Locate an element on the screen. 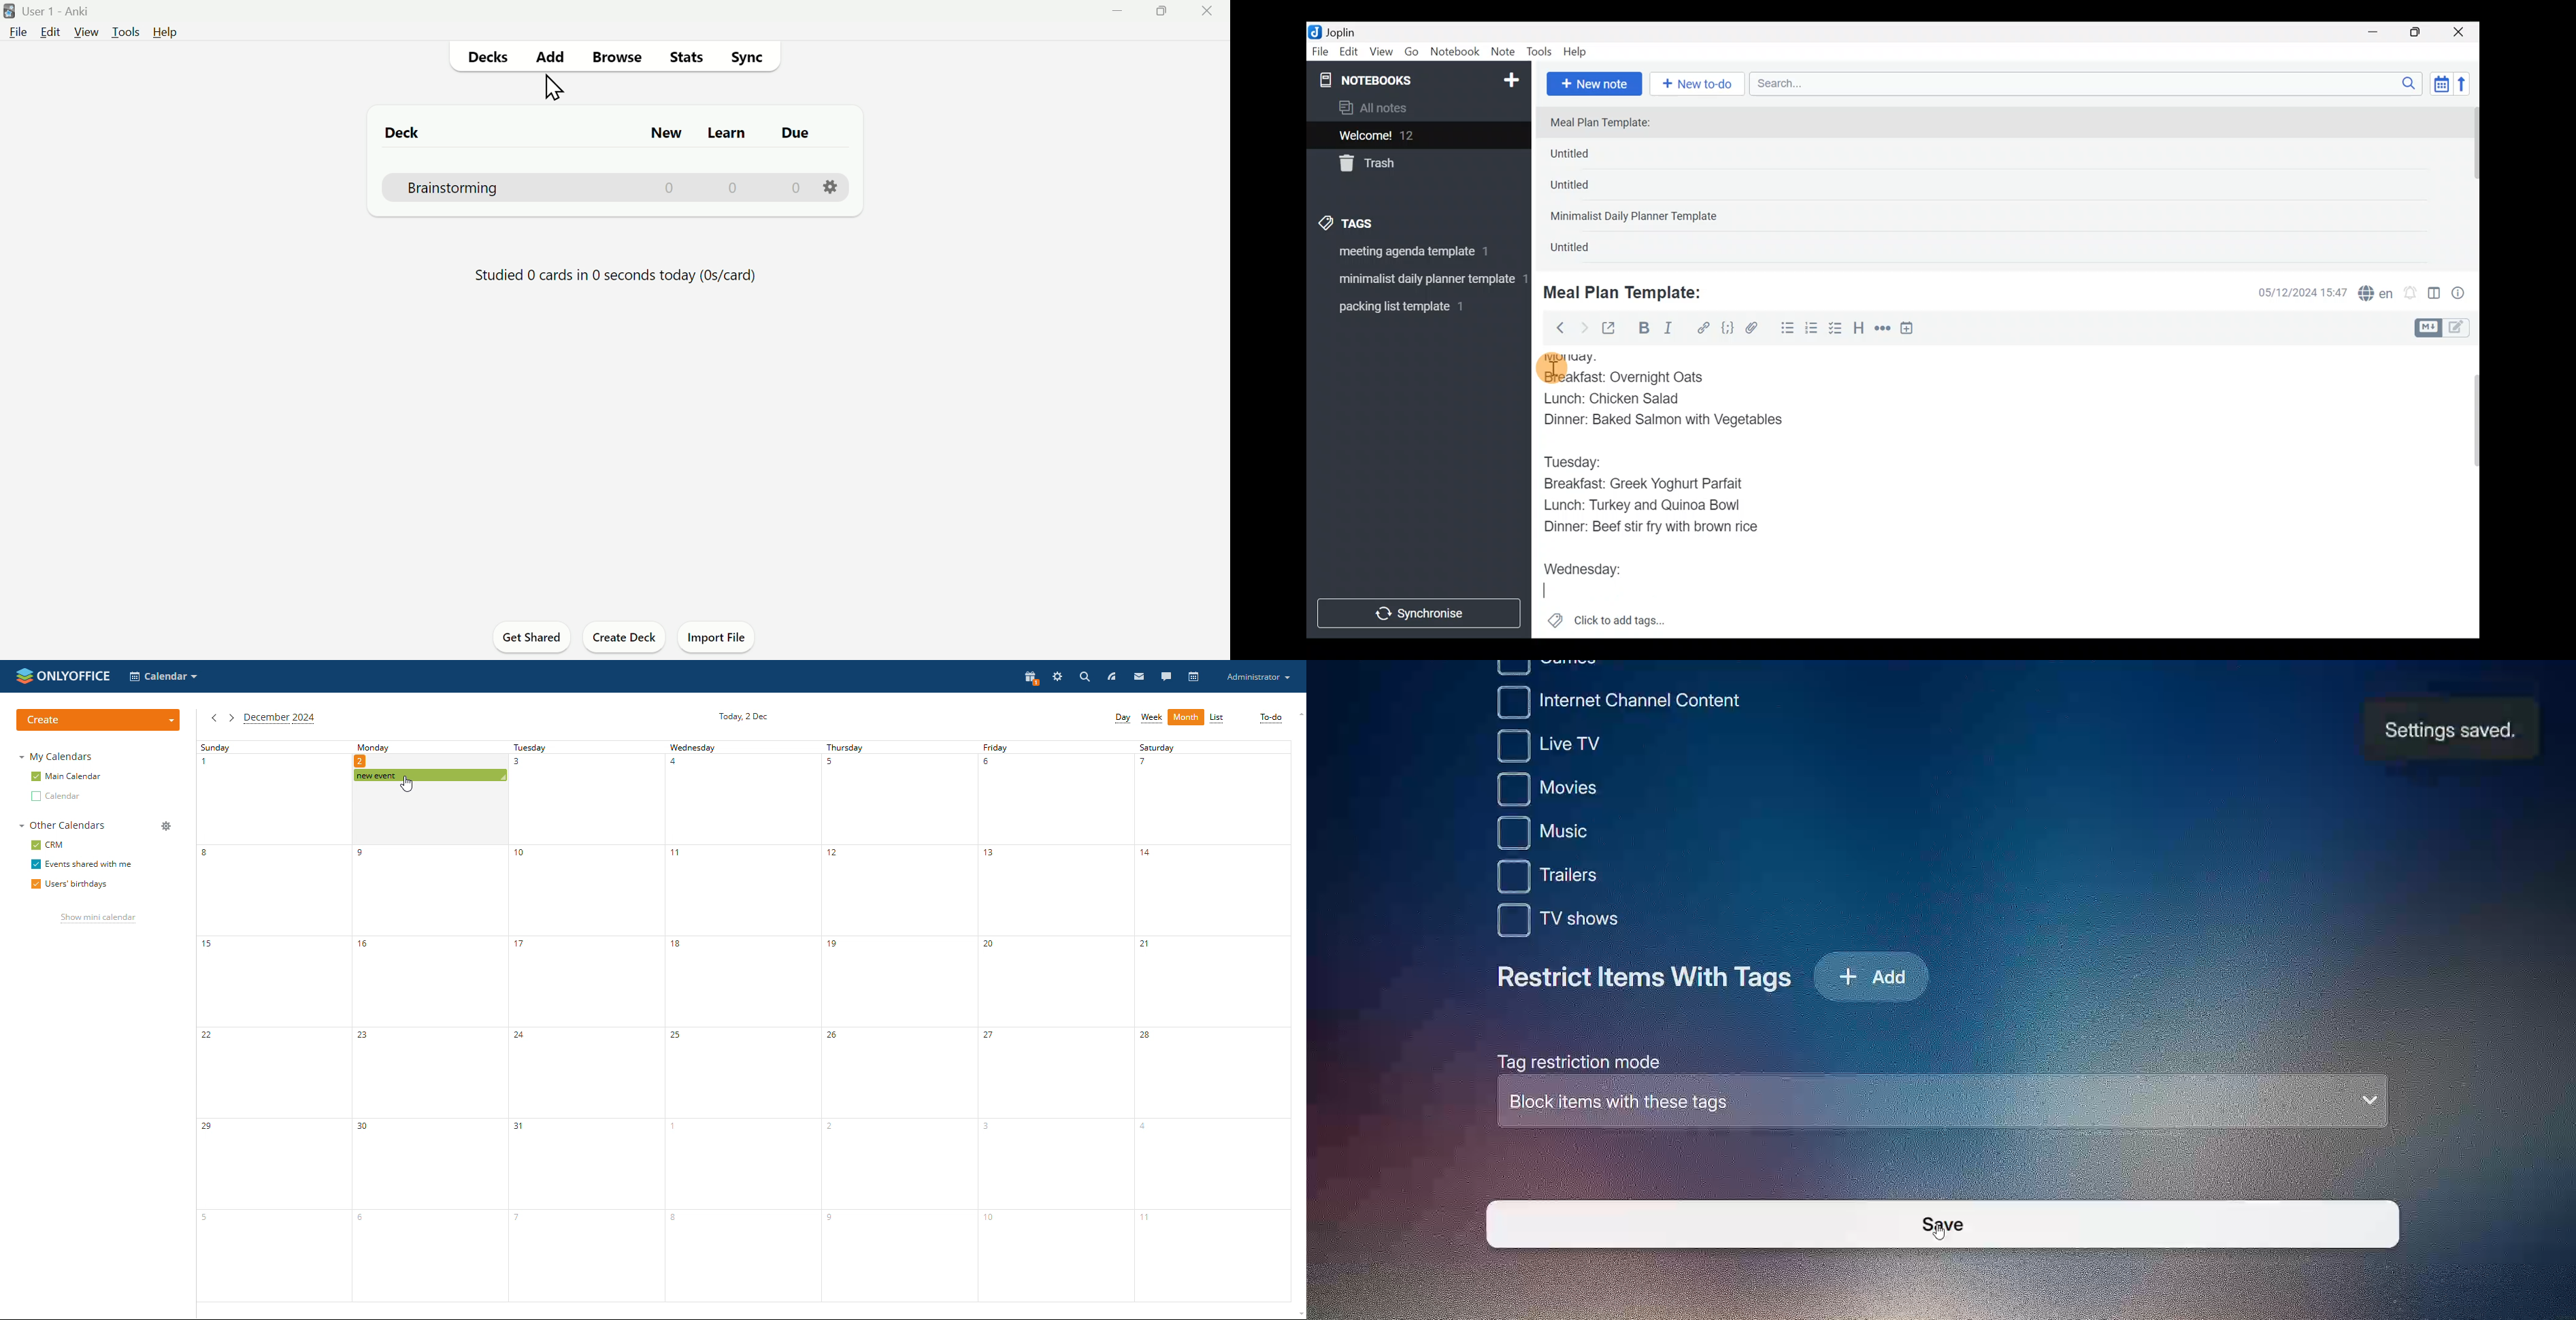 This screenshot has width=2576, height=1344. Trash is located at coordinates (1411, 164).